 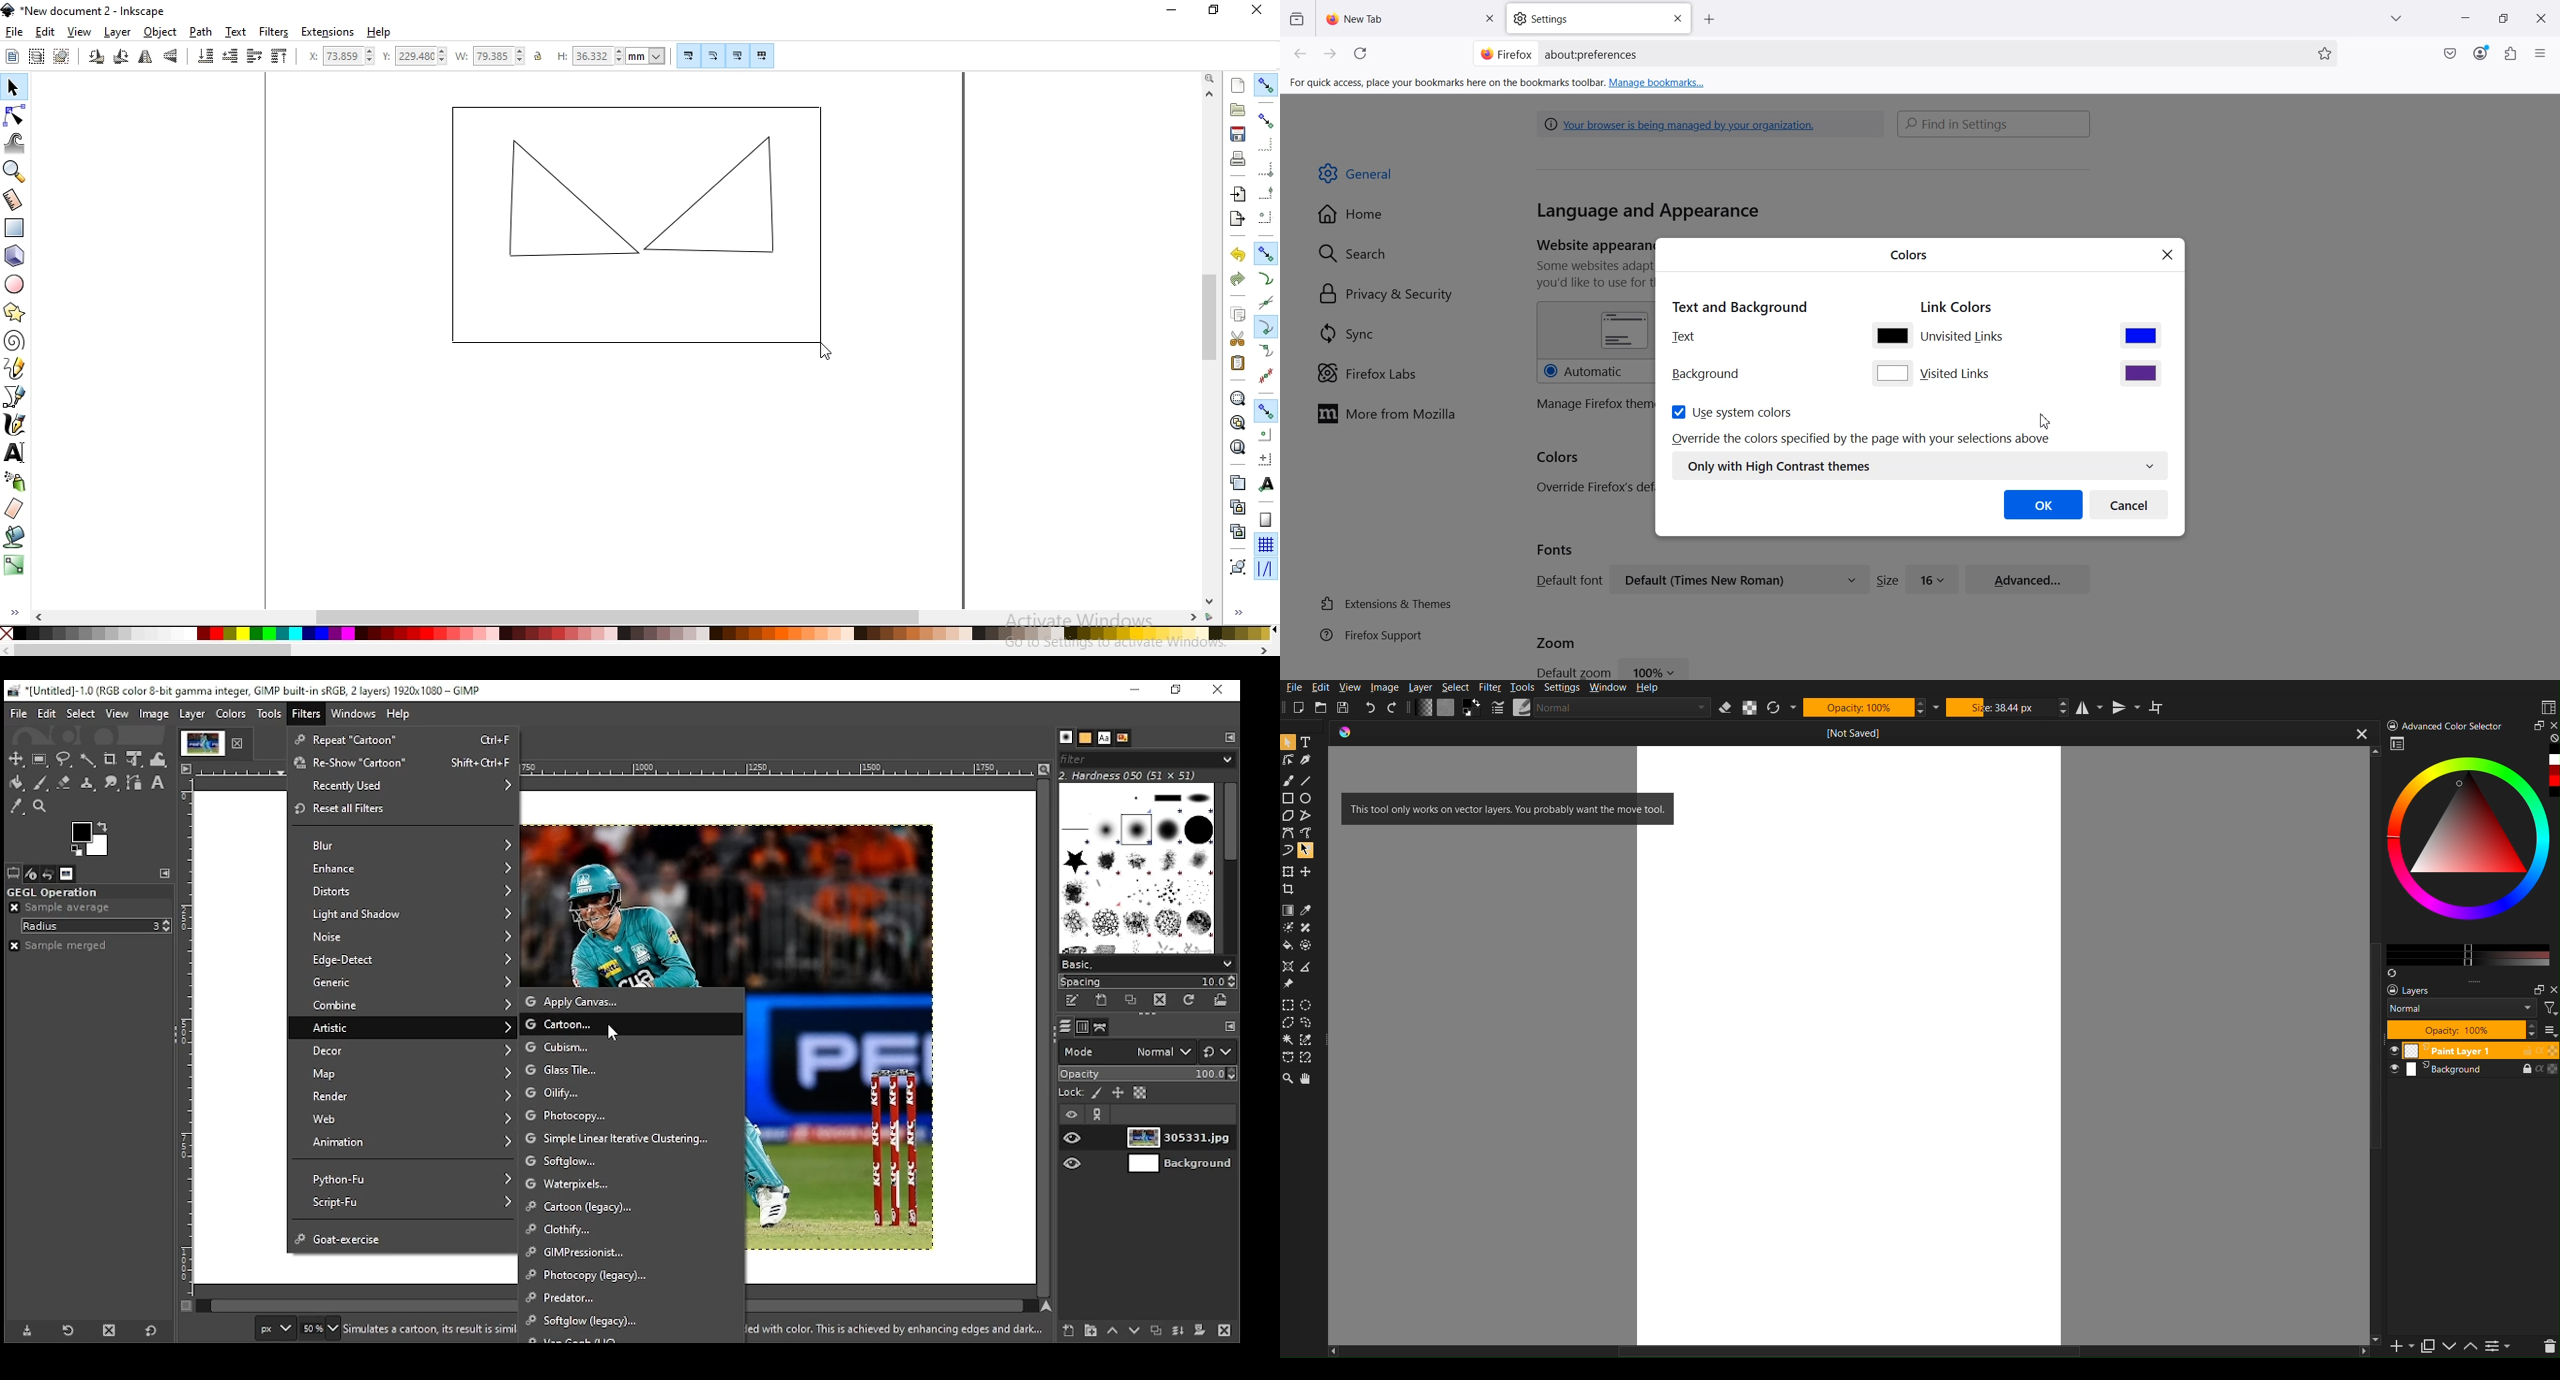 What do you see at coordinates (1239, 134) in the screenshot?
I see `save document` at bounding box center [1239, 134].